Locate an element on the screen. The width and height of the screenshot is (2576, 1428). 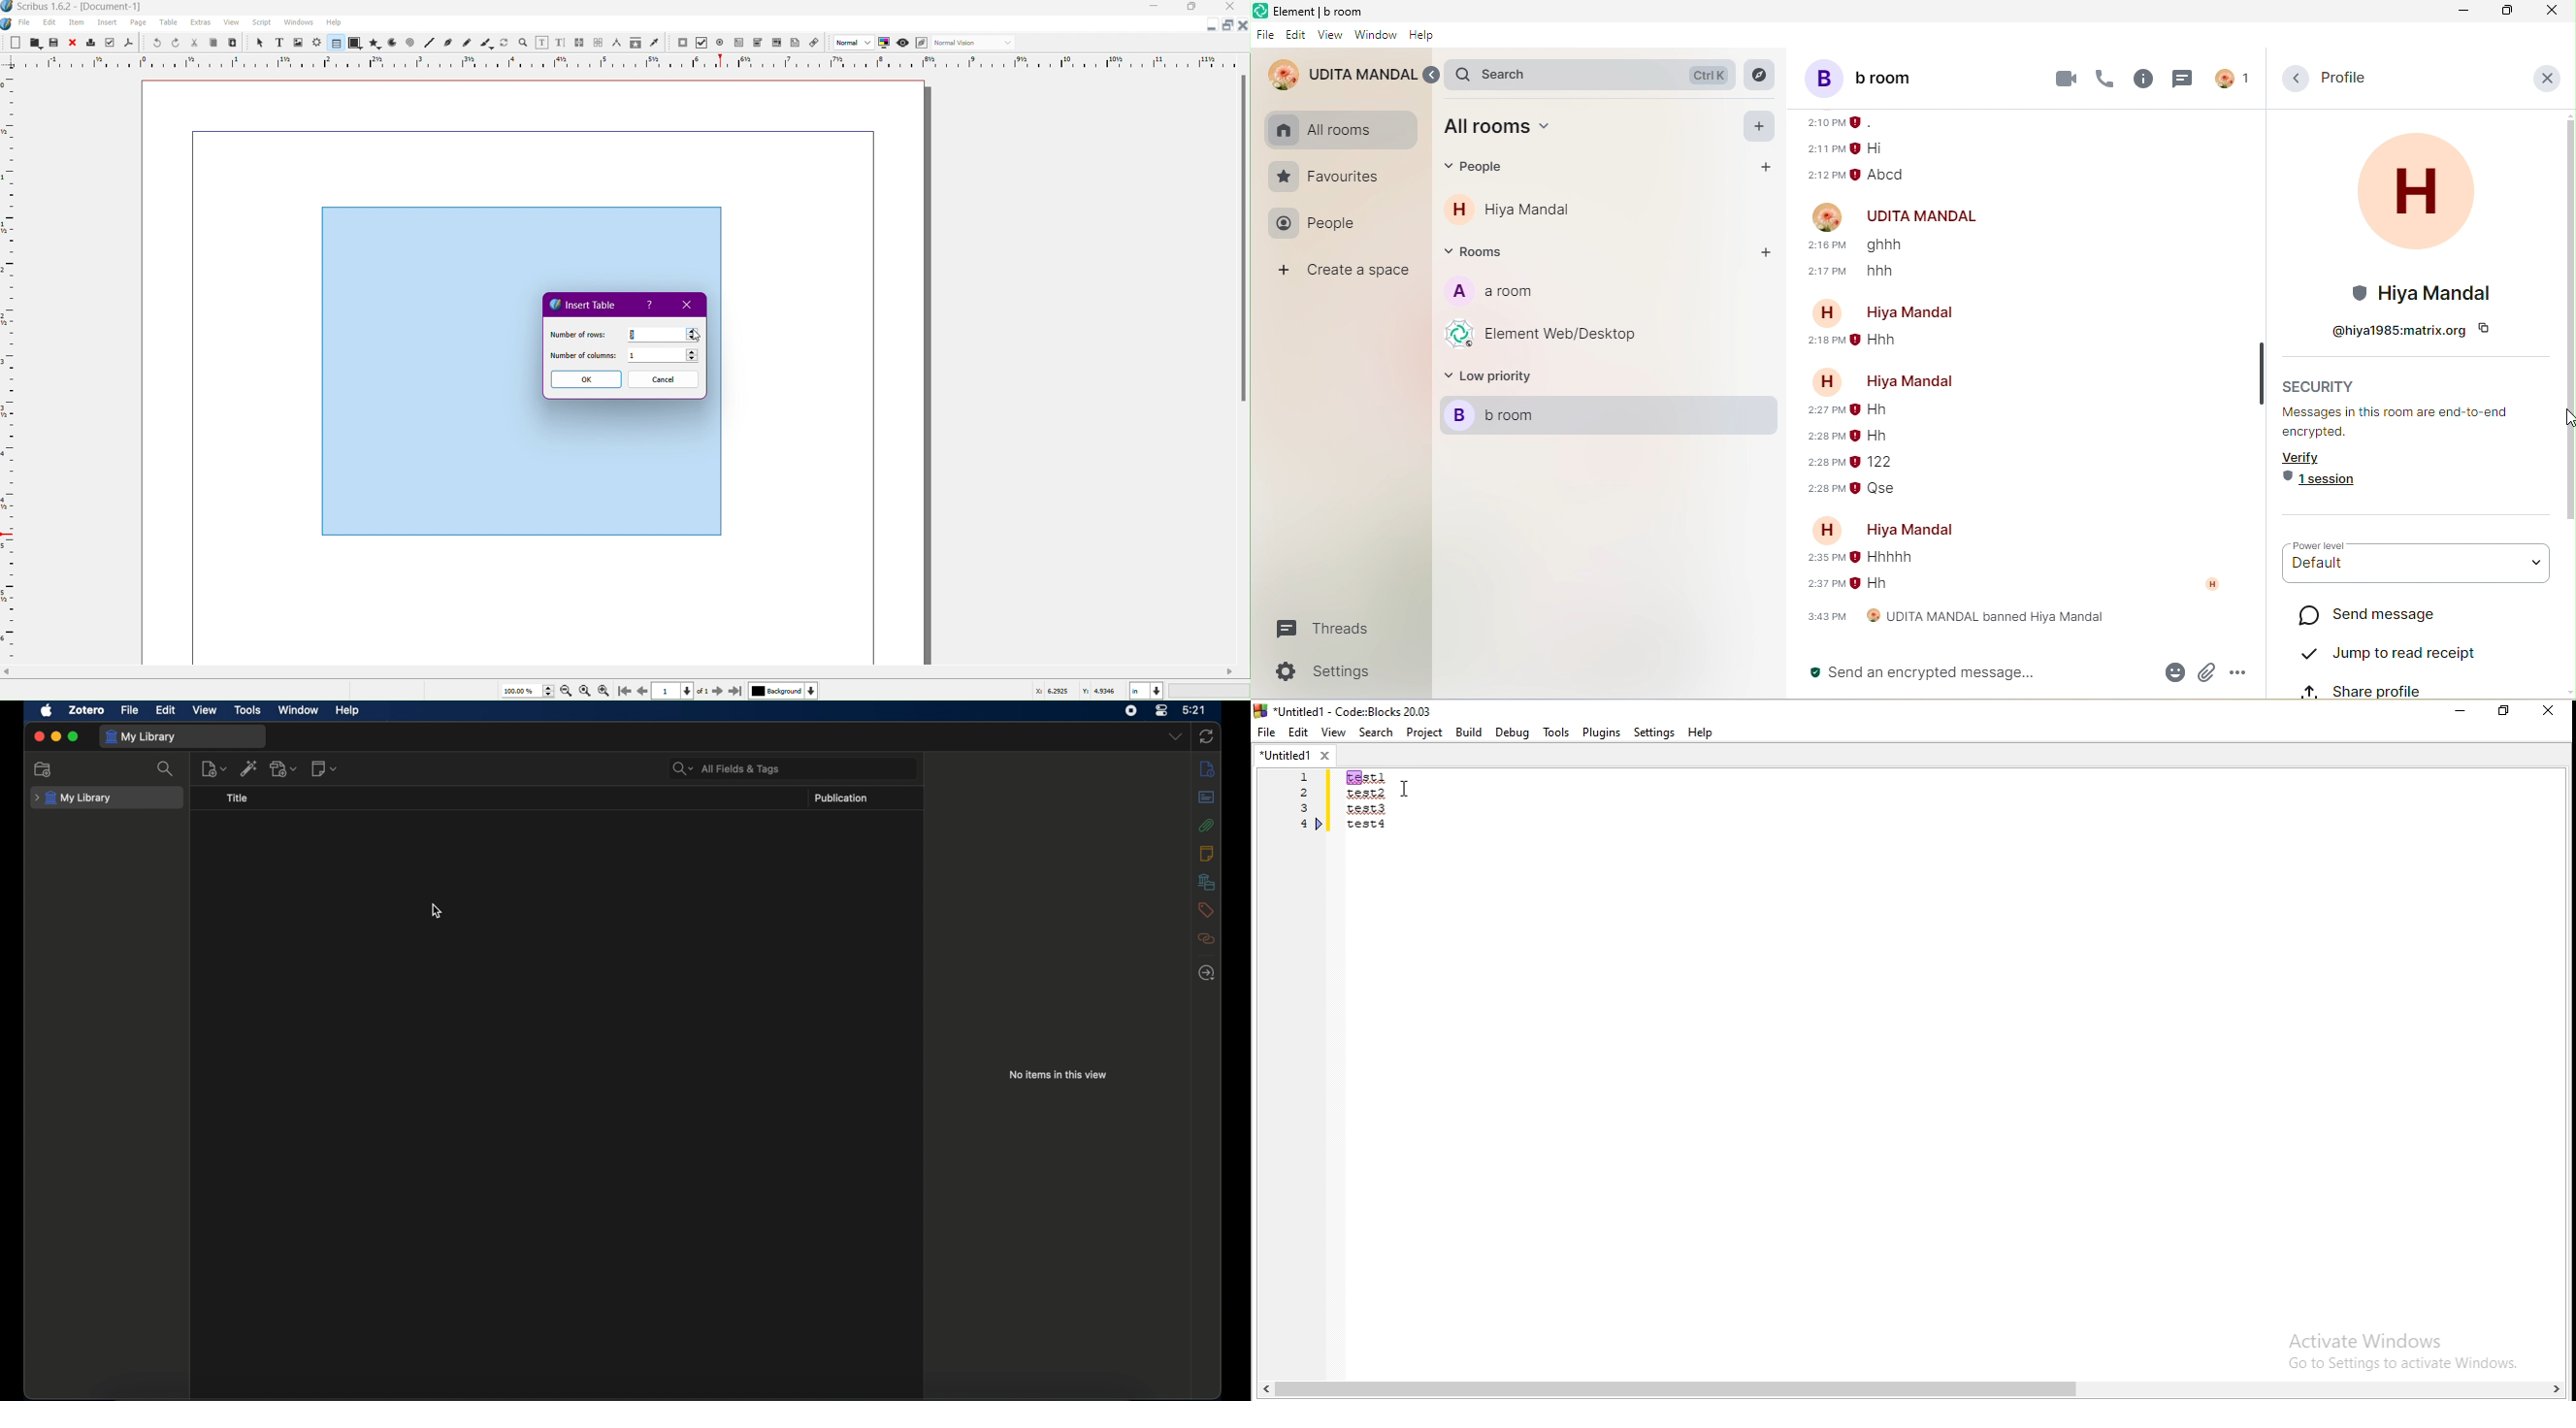
Item is located at coordinates (78, 23).